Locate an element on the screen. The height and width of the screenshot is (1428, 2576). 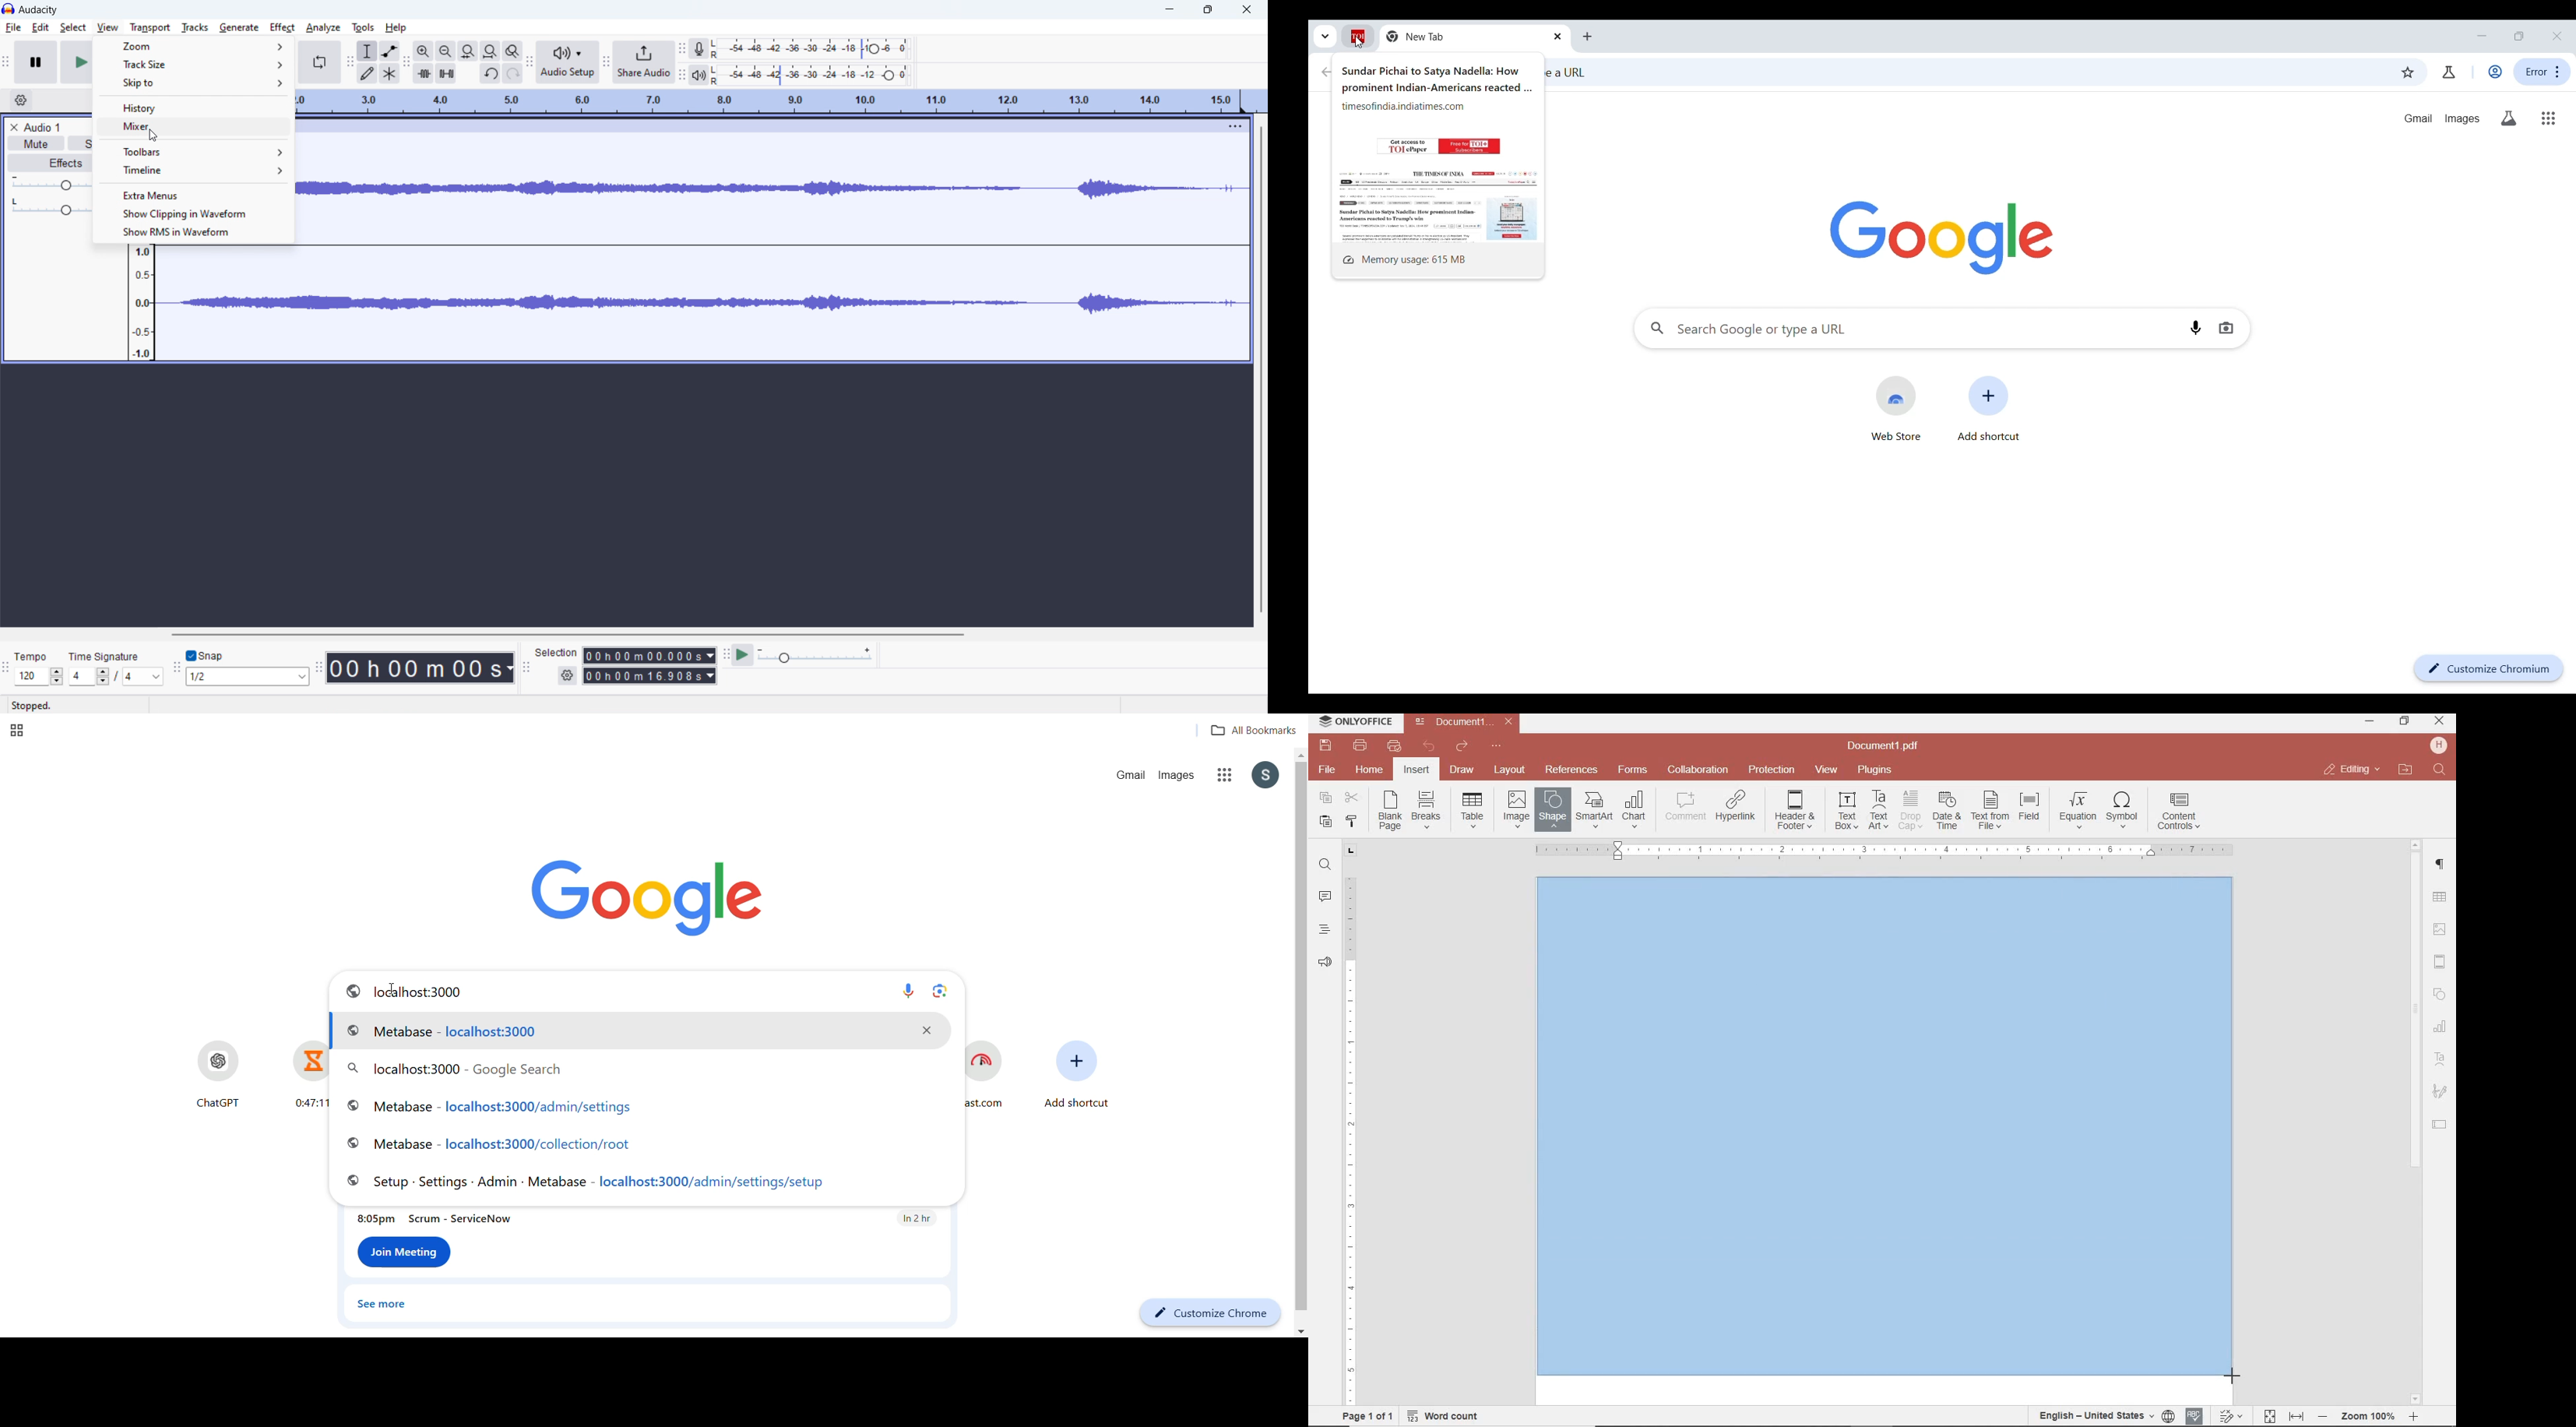
hold to move is located at coordinates (764, 120).